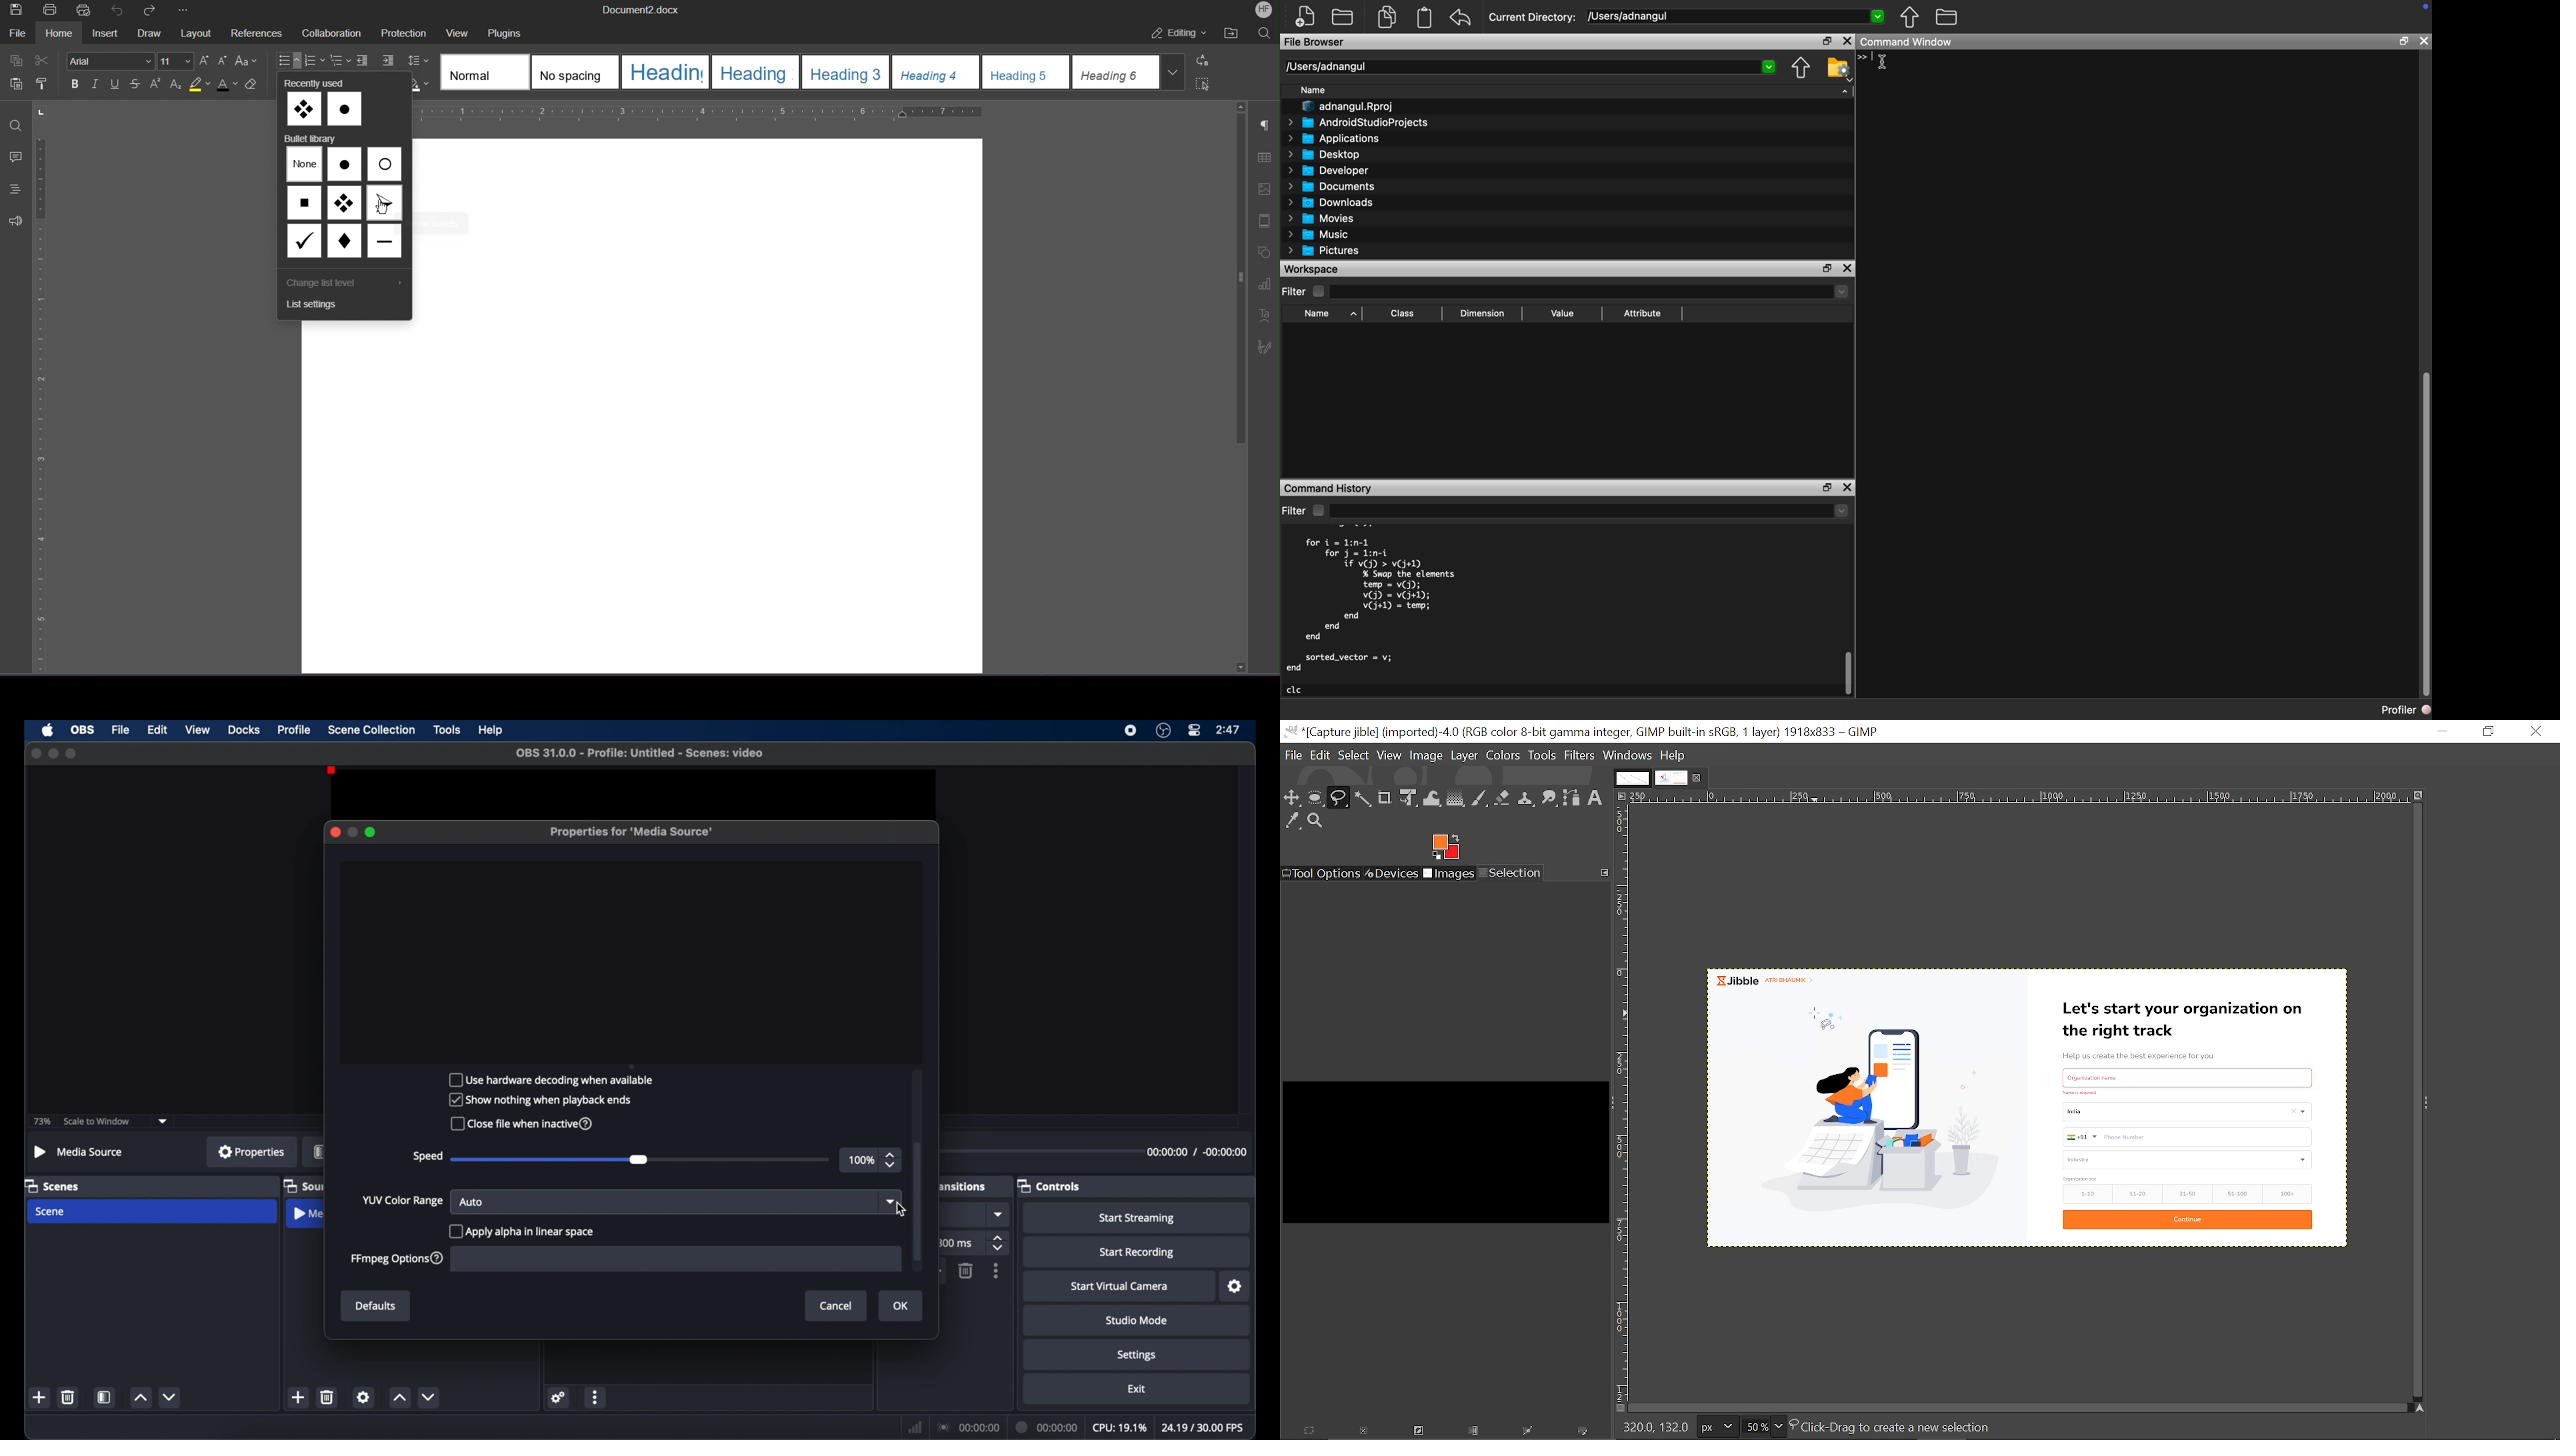 This screenshot has height=1456, width=2576. What do you see at coordinates (2421, 799) in the screenshot?
I see `Zoom image when window size changes` at bounding box center [2421, 799].